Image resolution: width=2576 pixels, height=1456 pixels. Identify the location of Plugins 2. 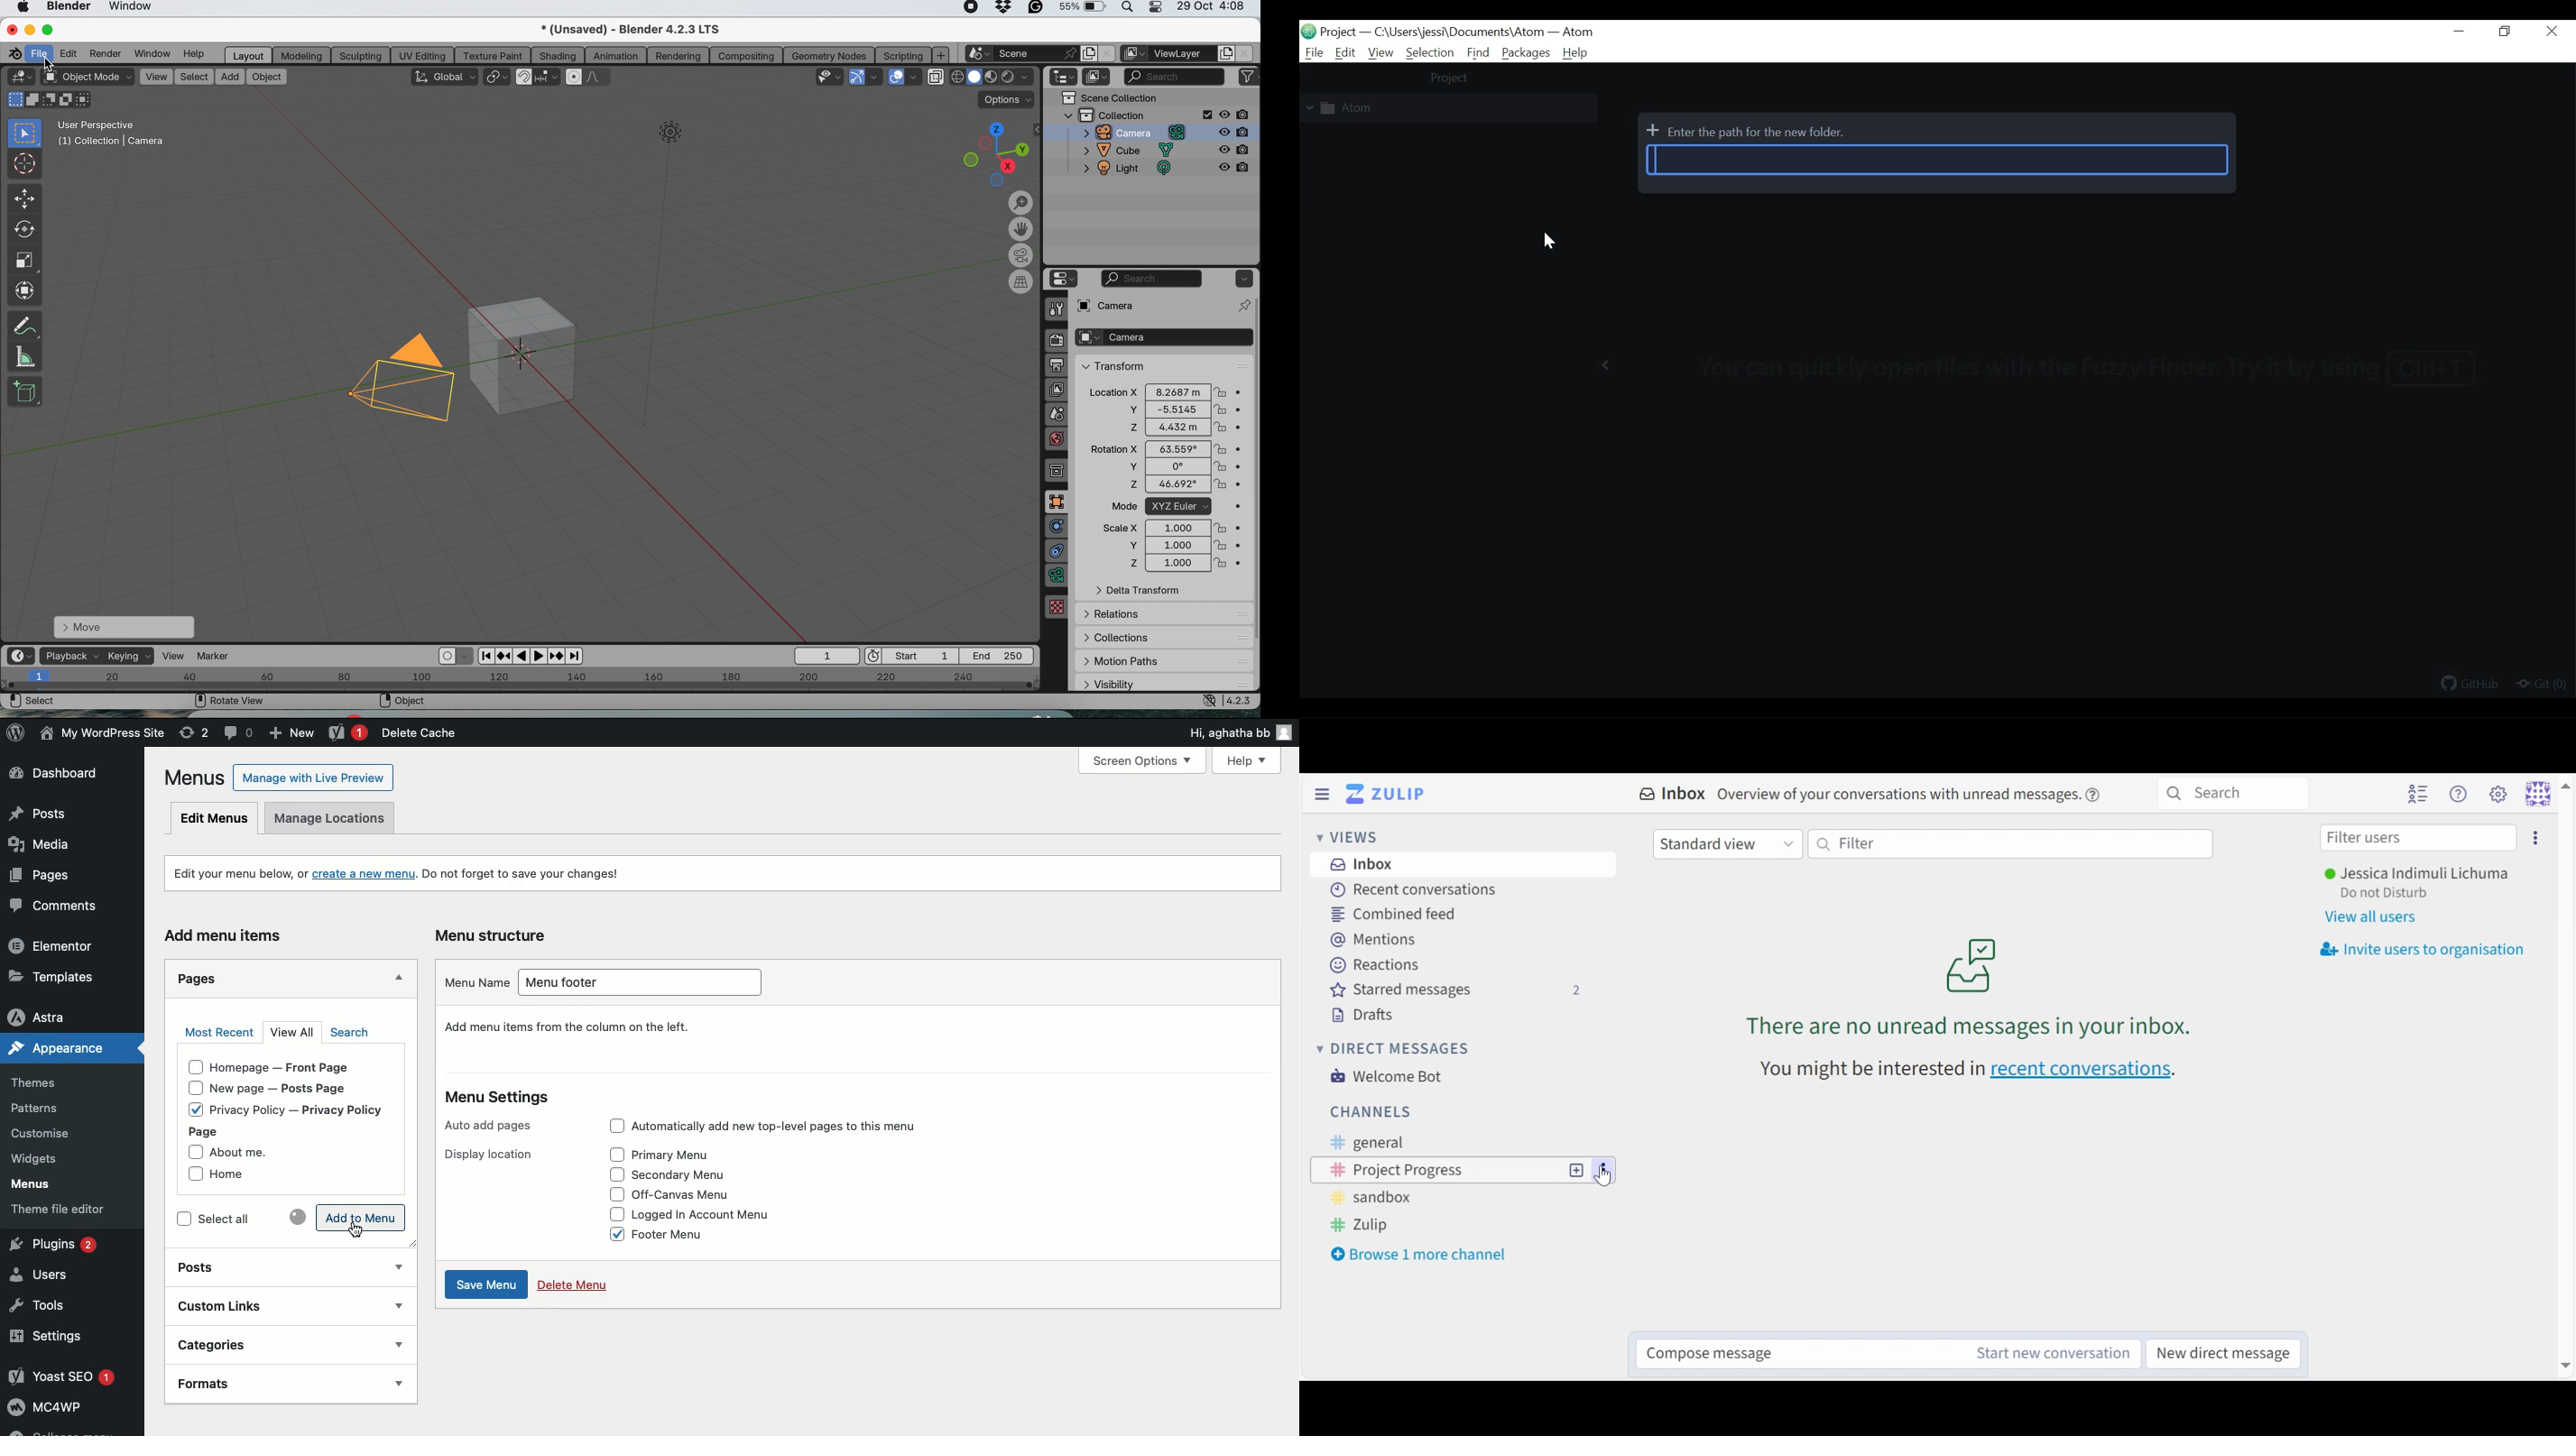
(68, 1245).